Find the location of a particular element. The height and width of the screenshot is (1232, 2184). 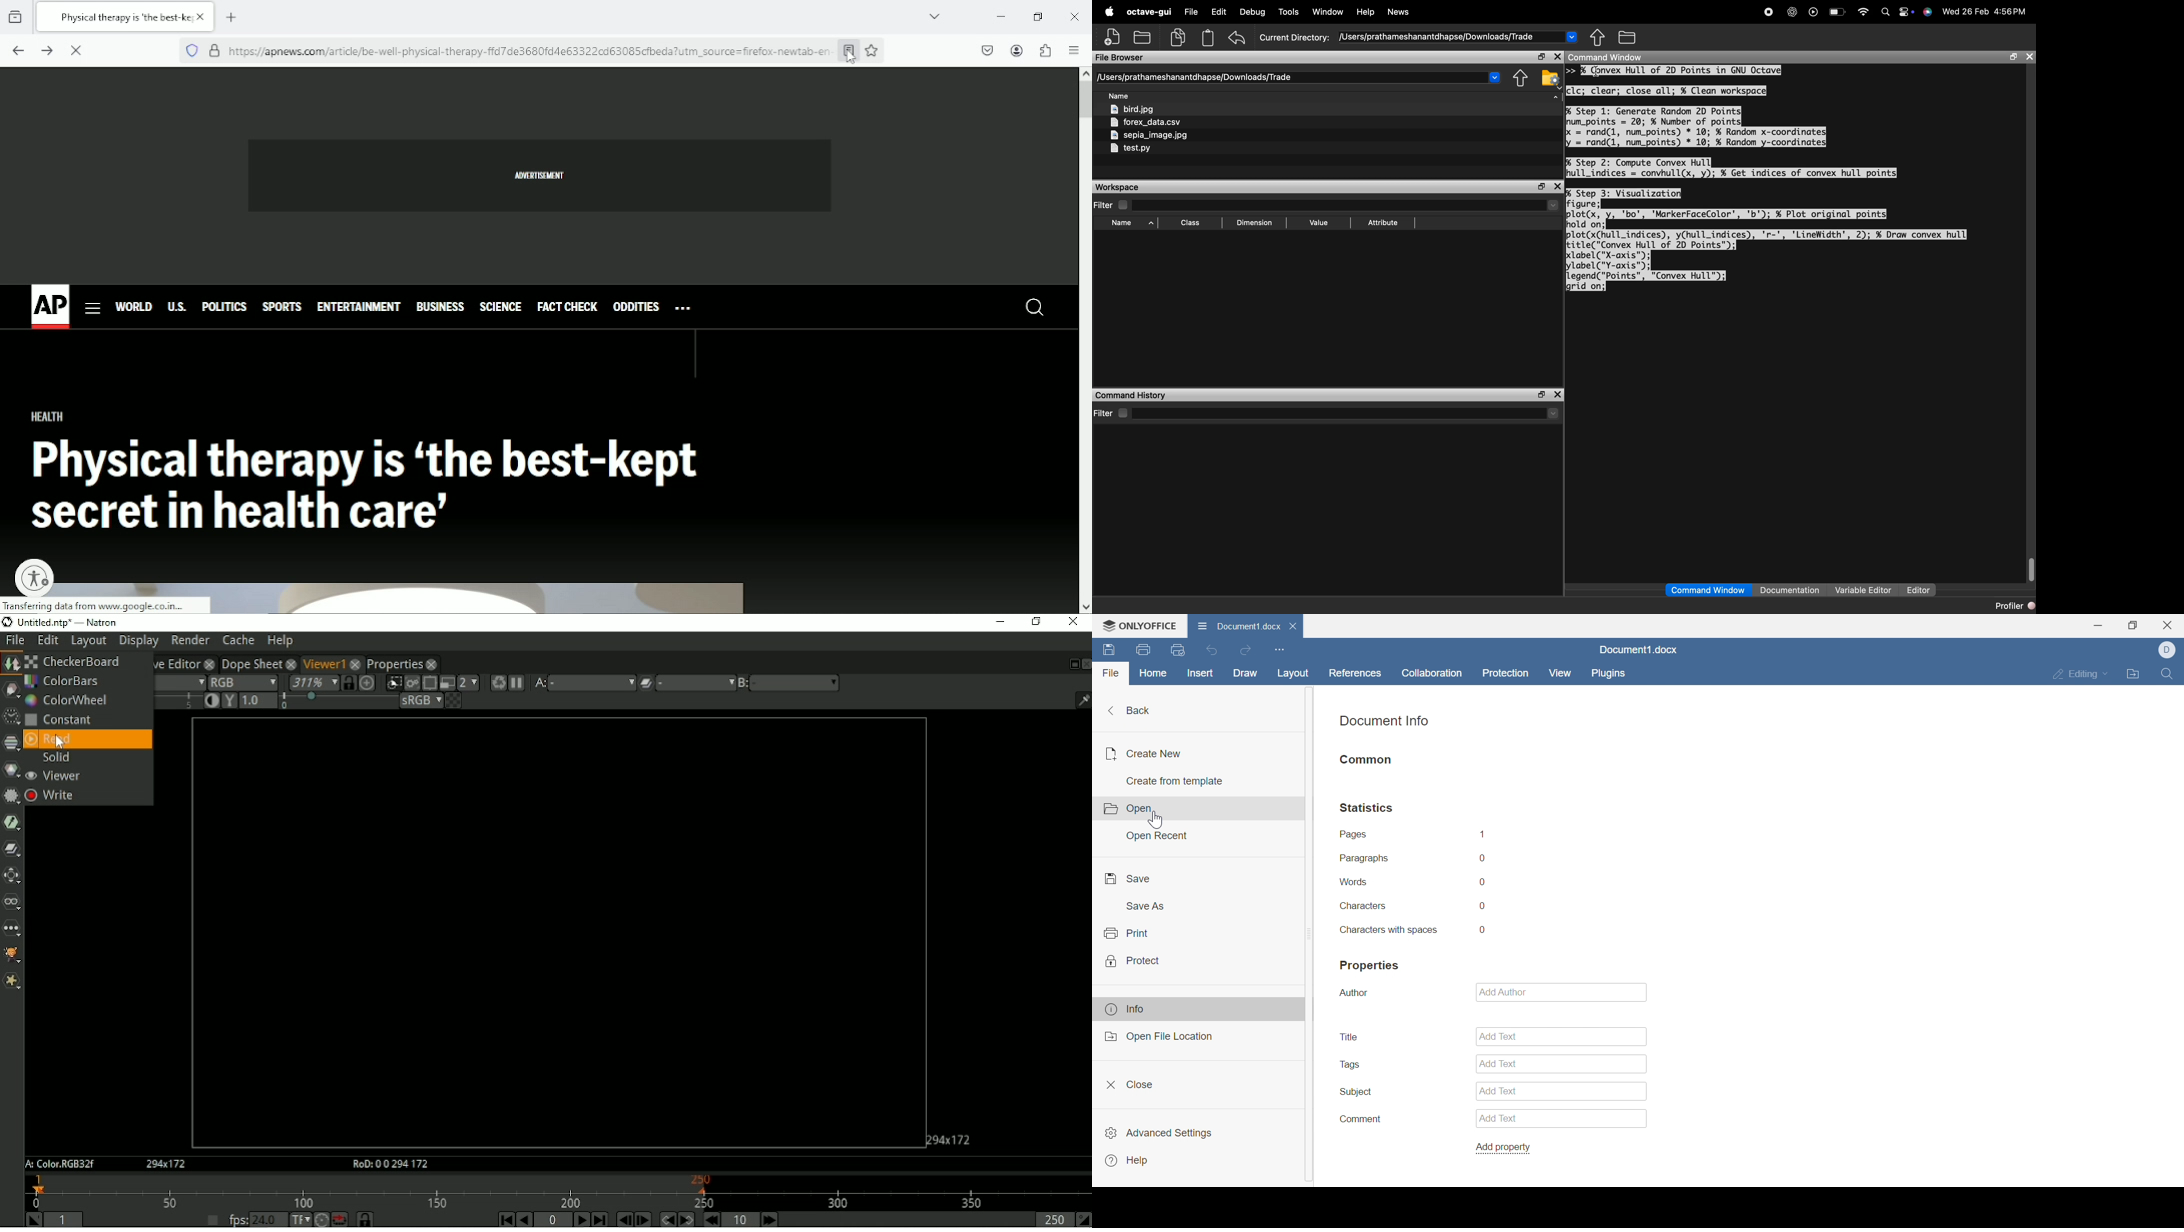

Value is located at coordinates (1318, 222).